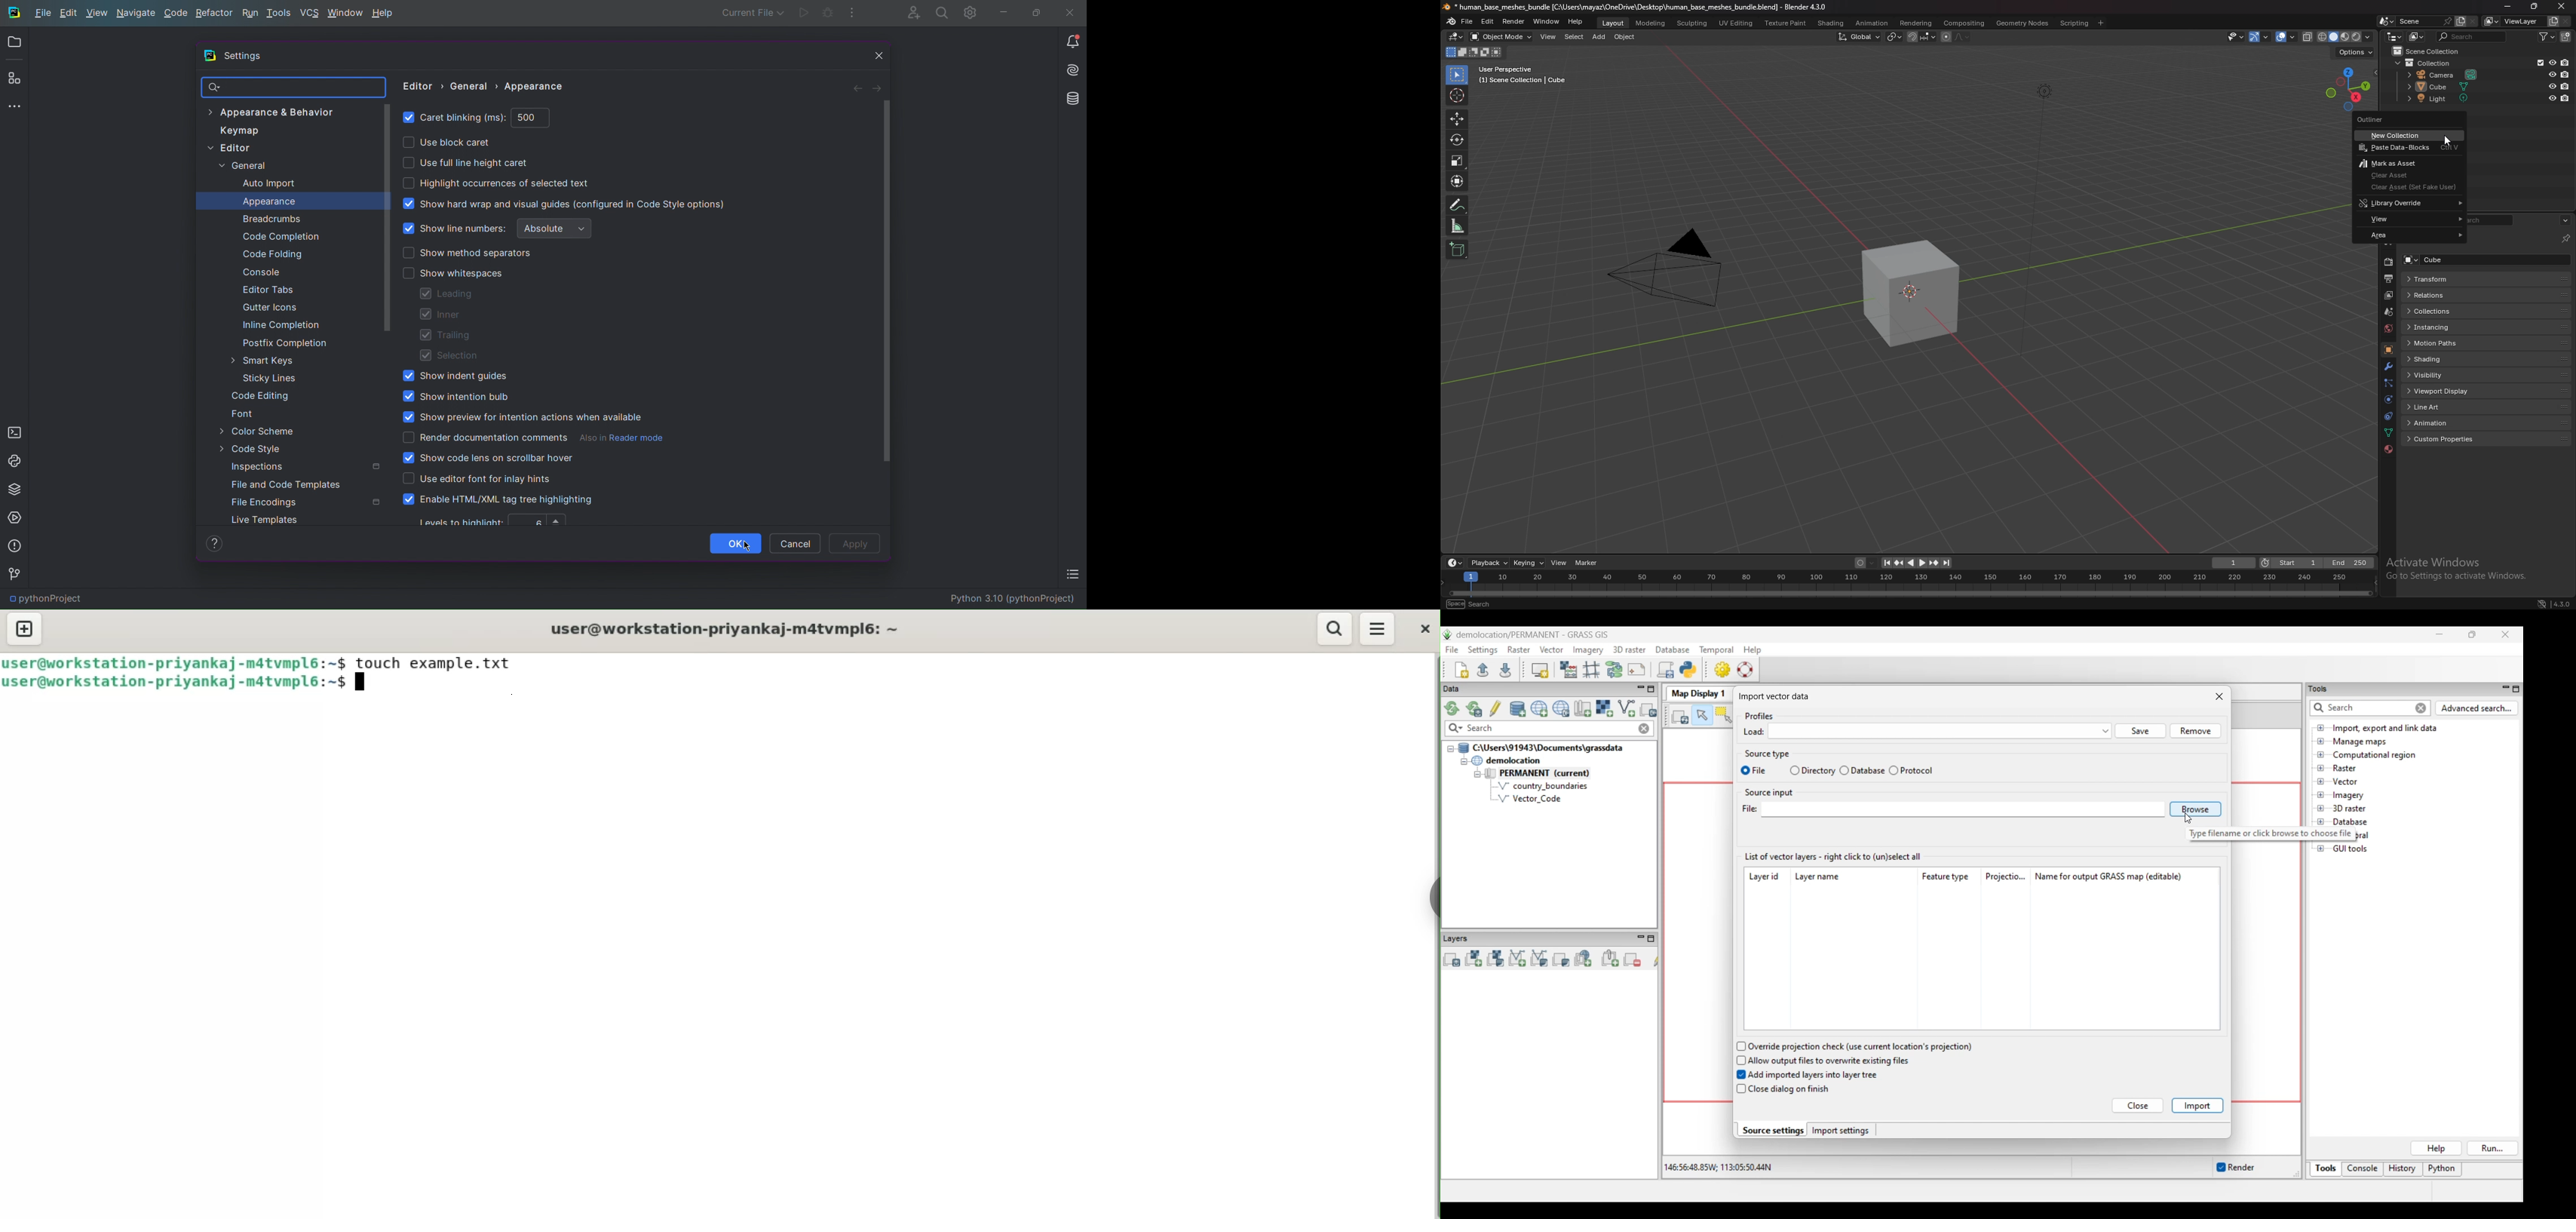 The image size is (2576, 1232). What do you see at coordinates (2552, 74) in the screenshot?
I see `hide in viewport` at bounding box center [2552, 74].